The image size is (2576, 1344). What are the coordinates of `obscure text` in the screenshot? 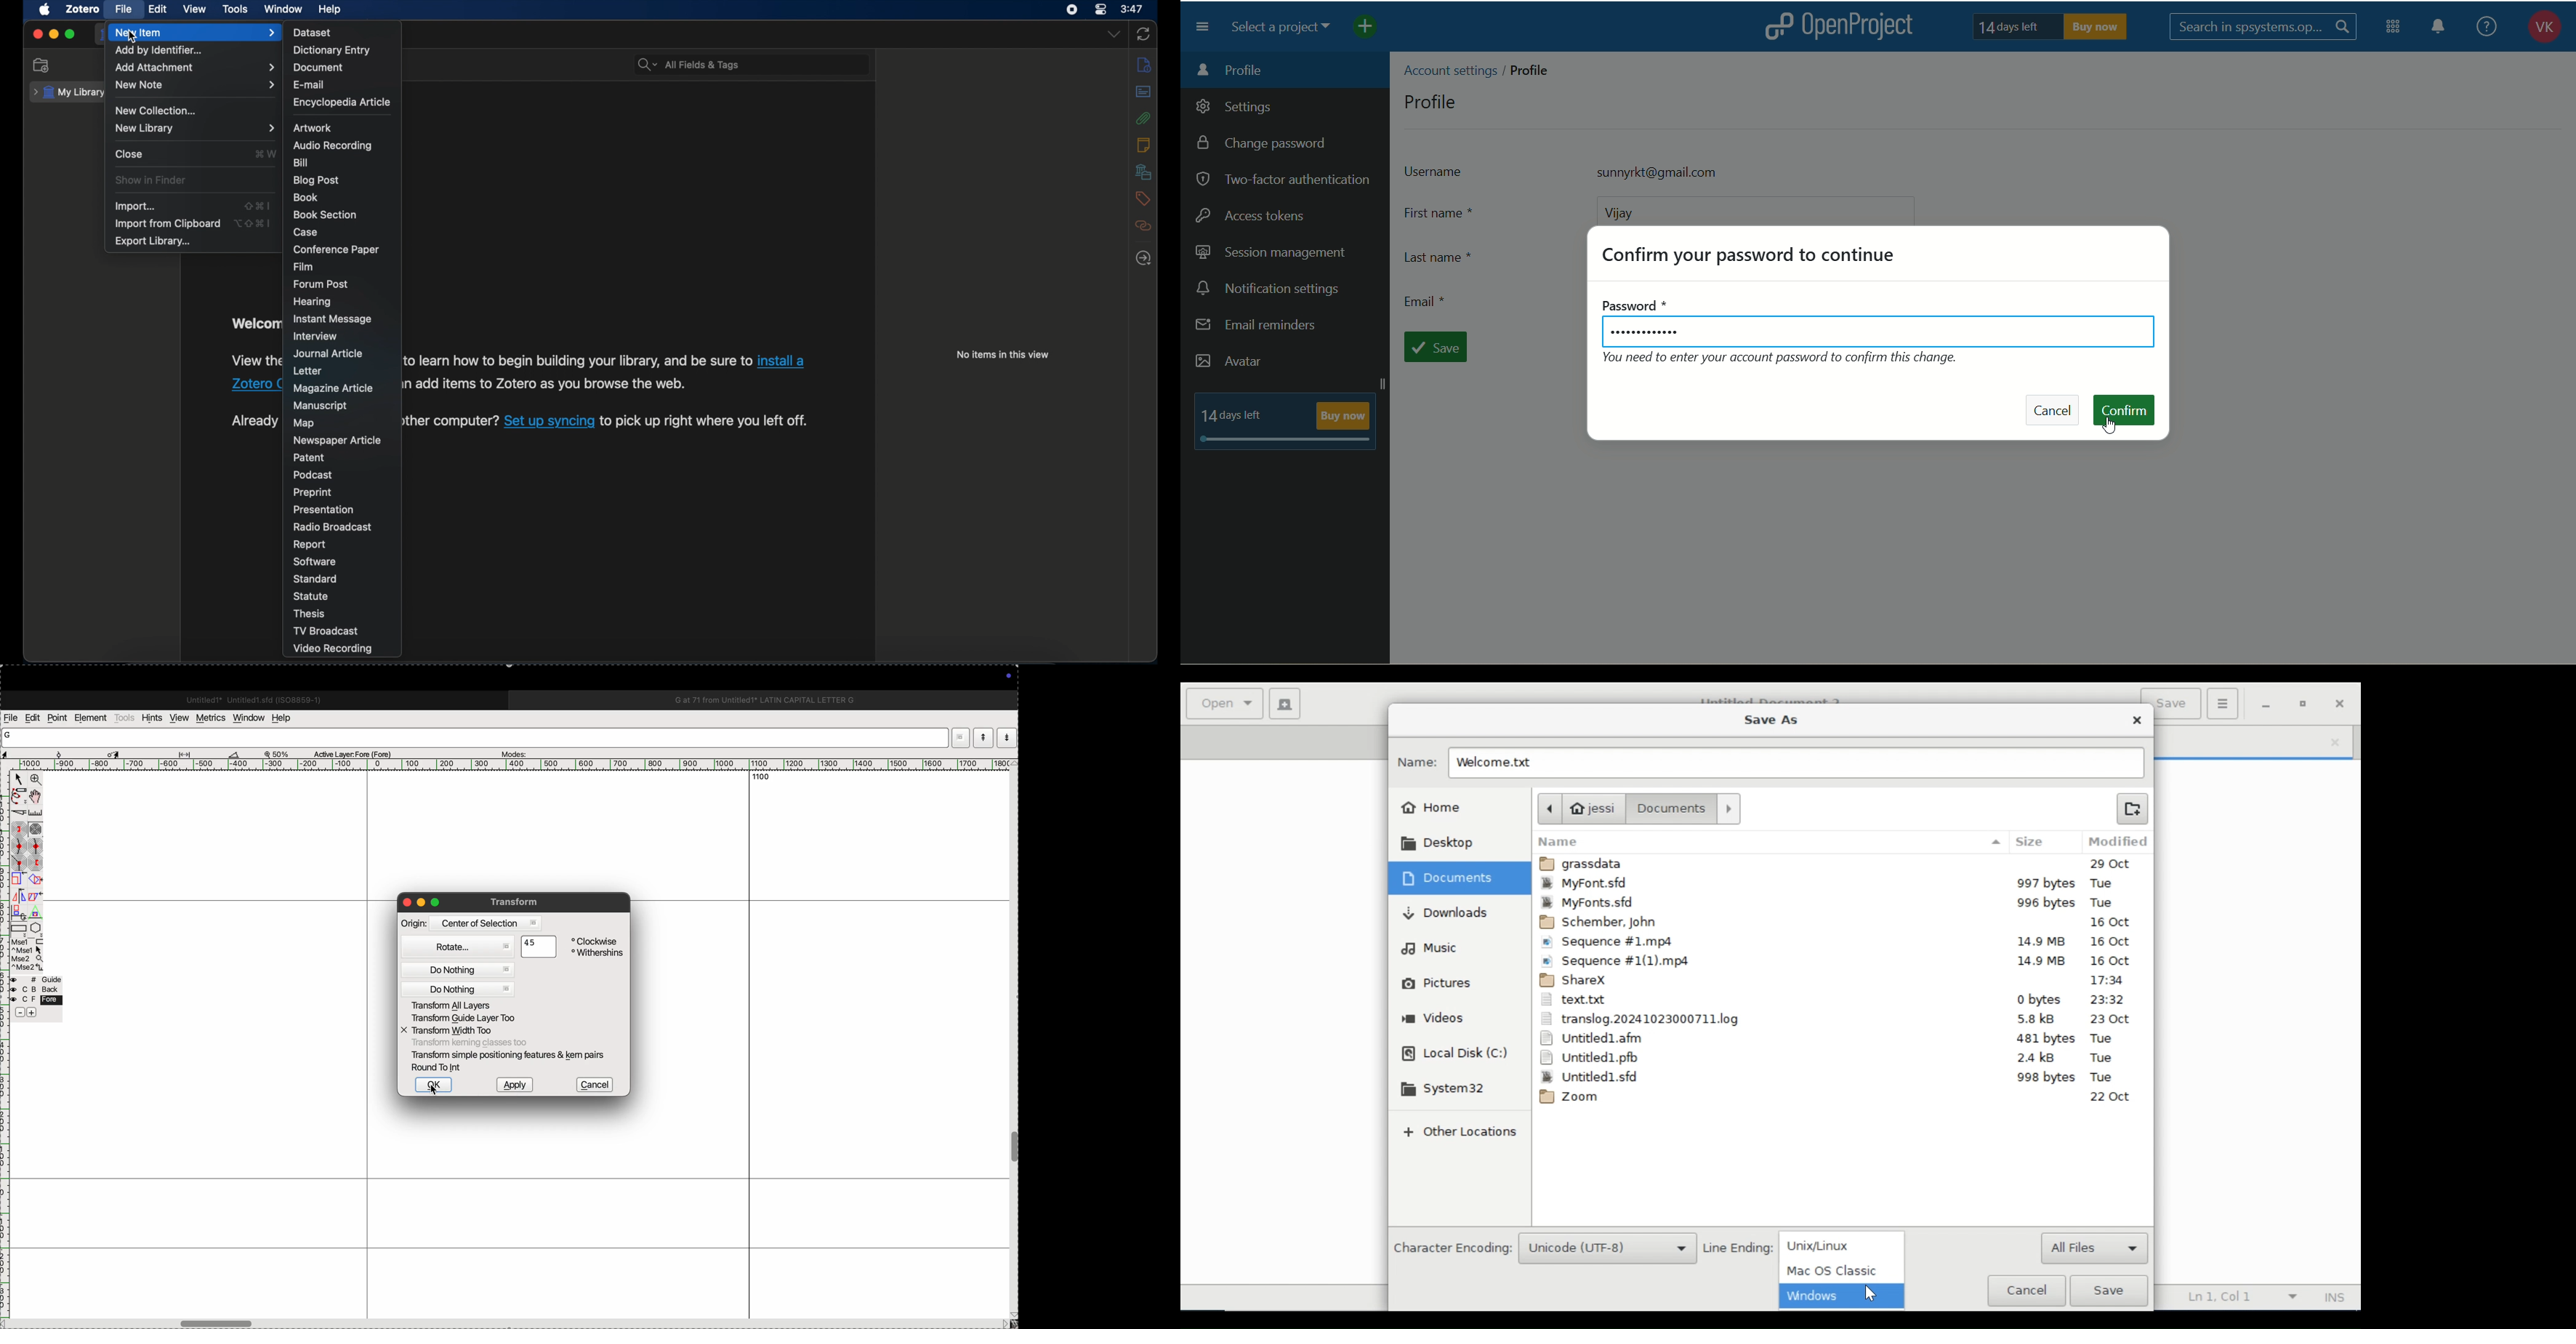 It's located at (255, 361).